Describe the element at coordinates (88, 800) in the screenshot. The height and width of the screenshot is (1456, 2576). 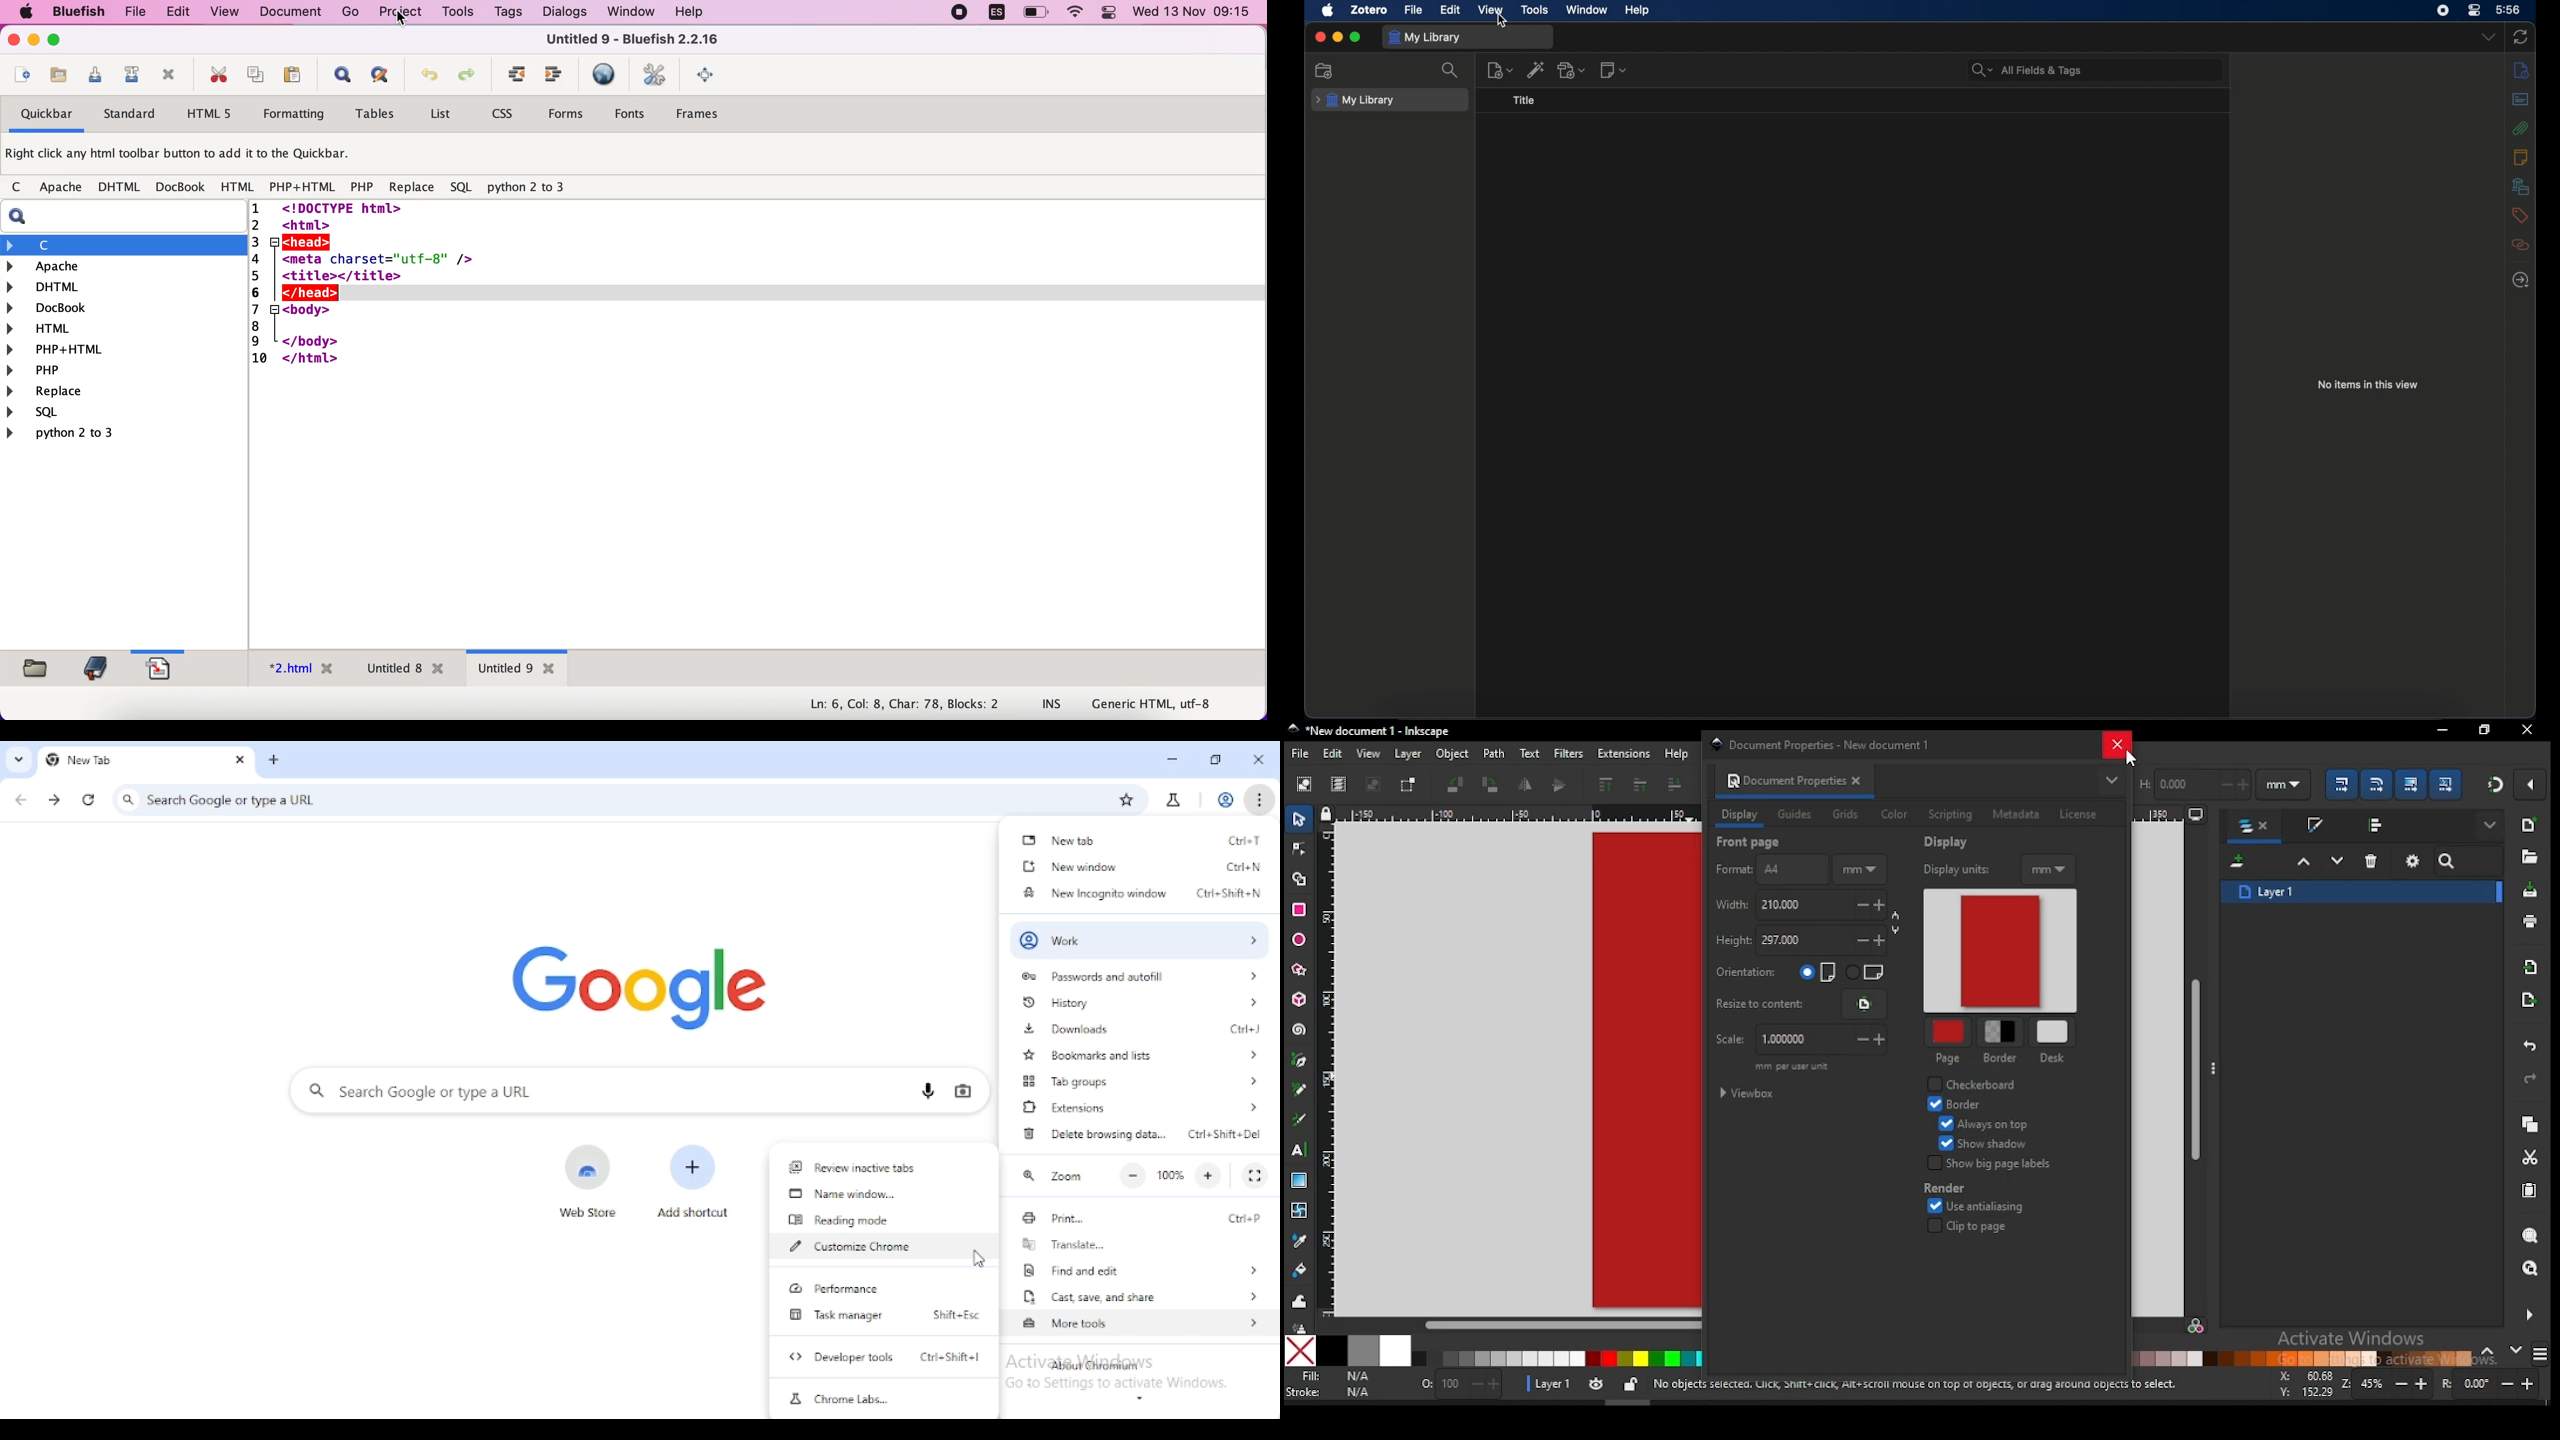
I see `reload this page` at that location.